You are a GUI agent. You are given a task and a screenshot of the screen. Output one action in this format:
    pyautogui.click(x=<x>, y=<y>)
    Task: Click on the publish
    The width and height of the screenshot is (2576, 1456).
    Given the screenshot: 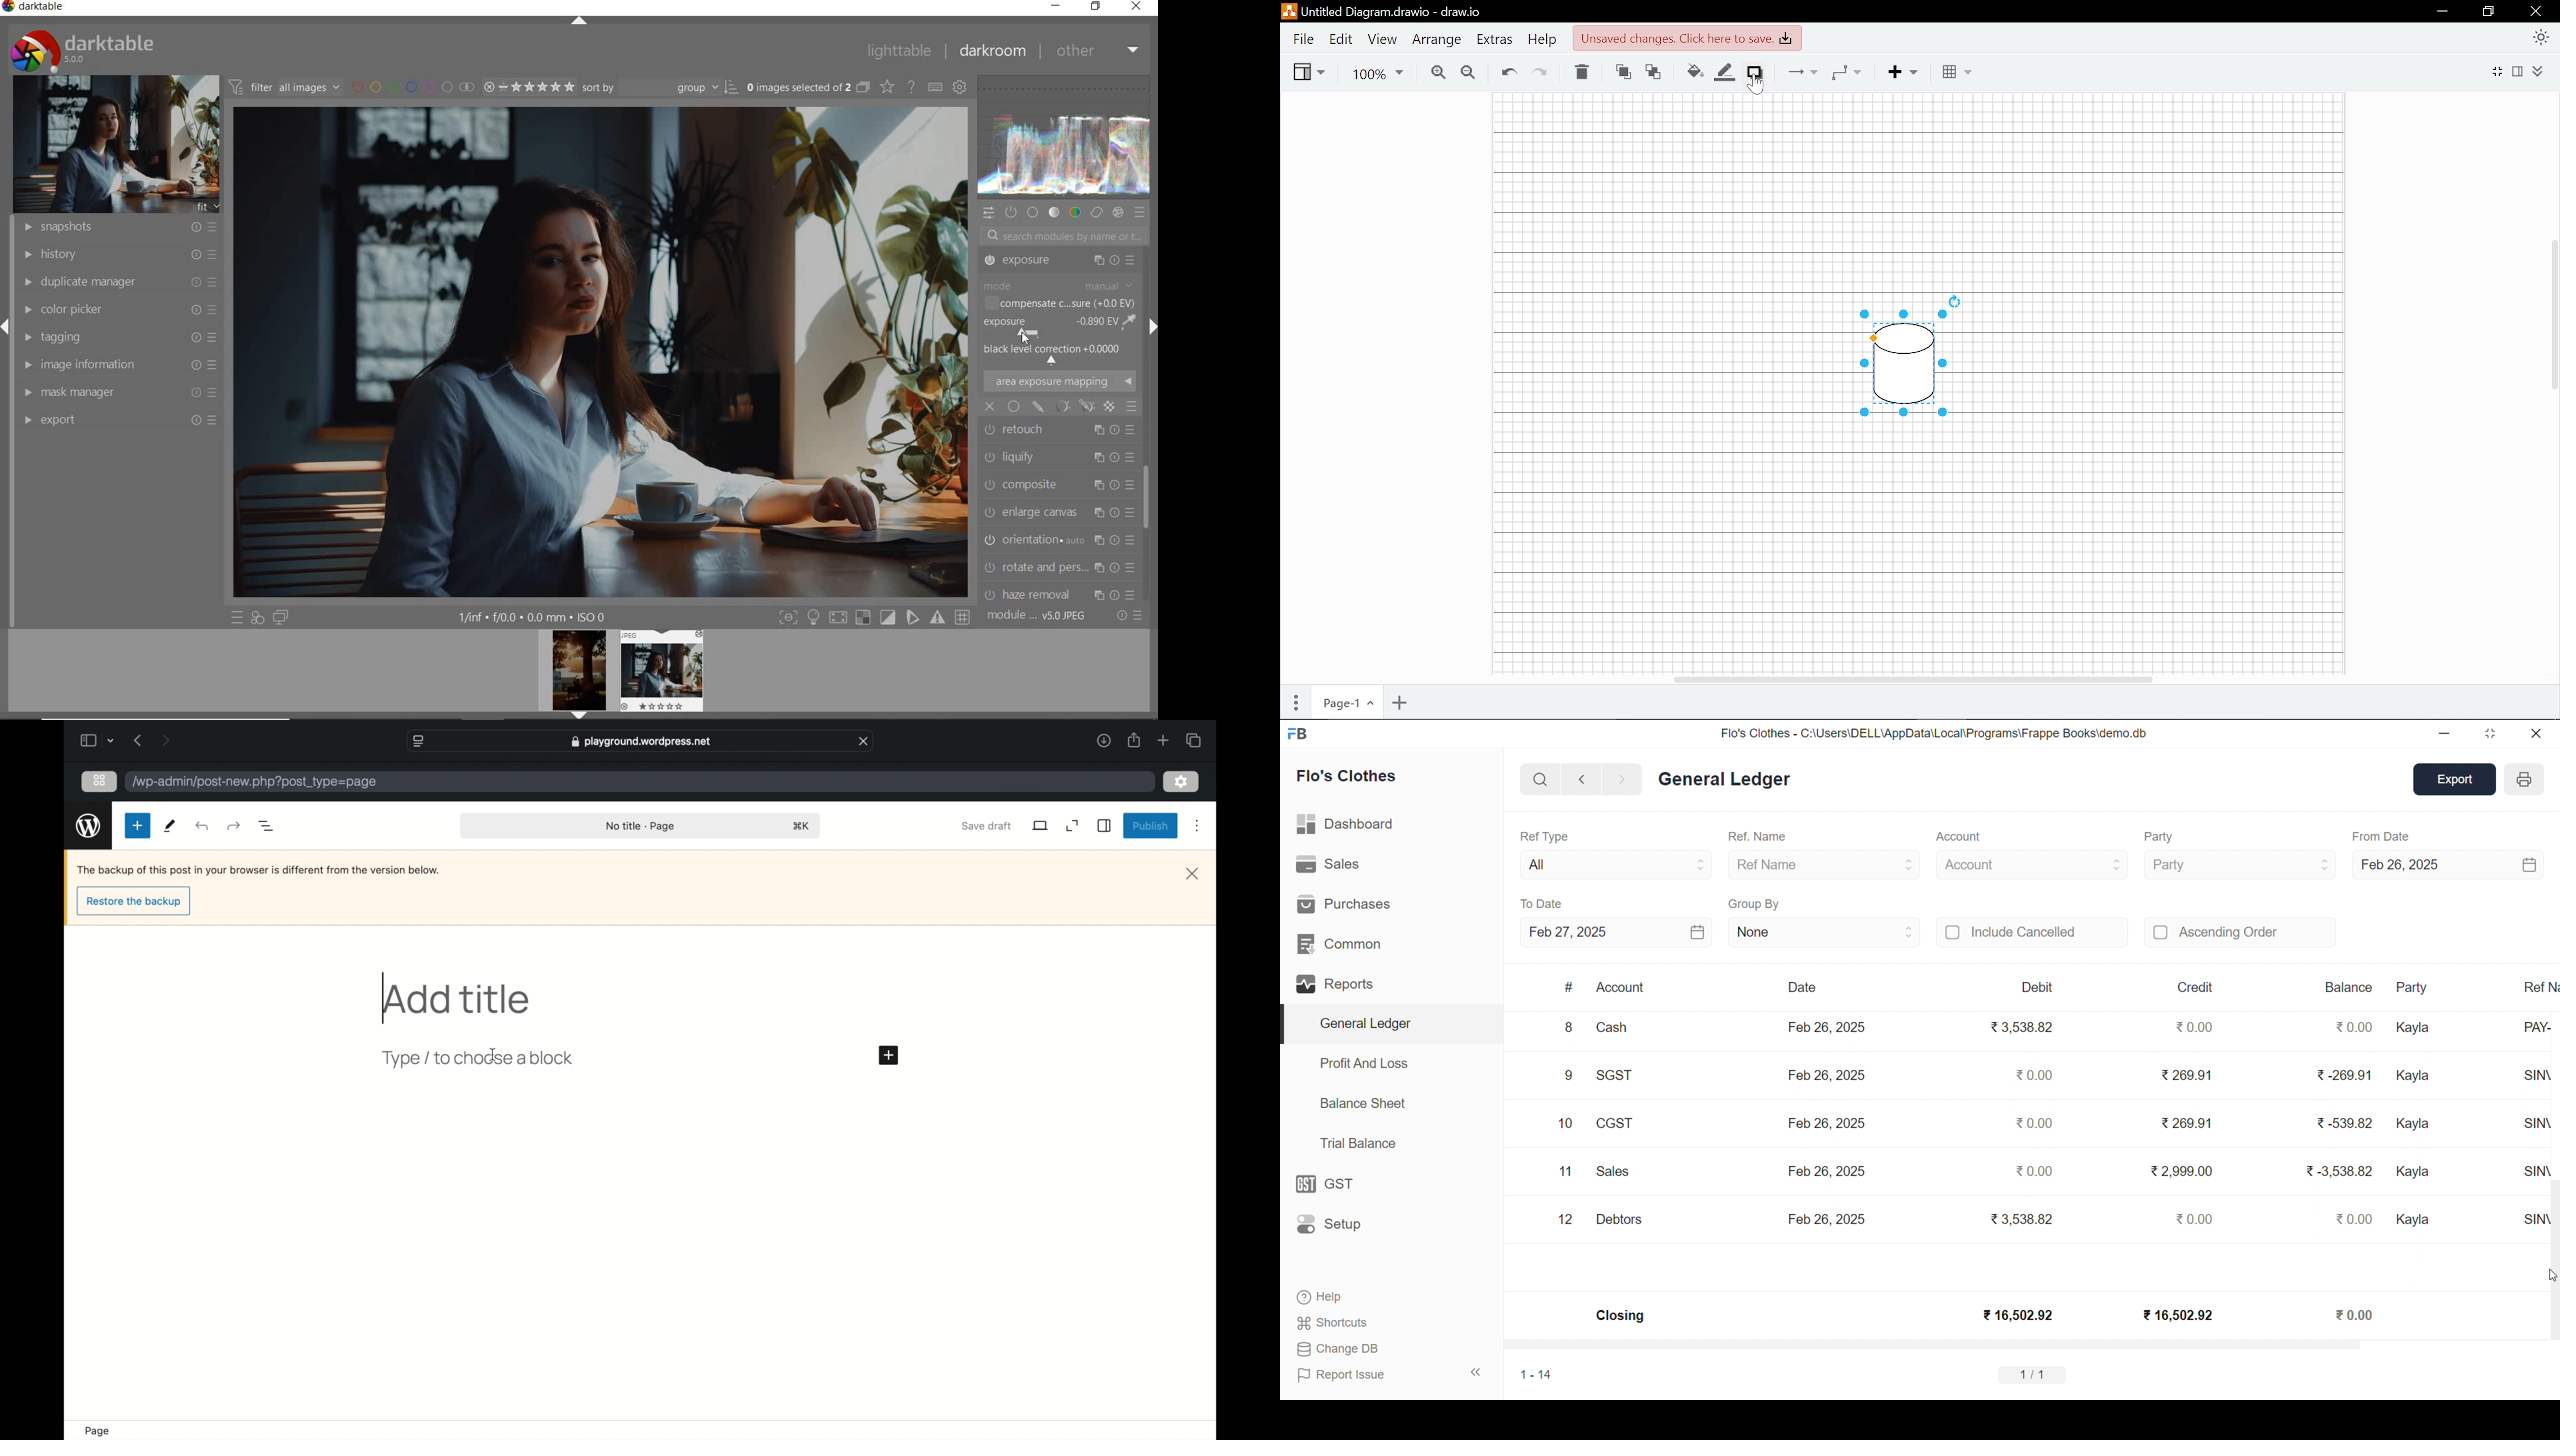 What is the action you would take?
    pyautogui.click(x=1151, y=827)
    